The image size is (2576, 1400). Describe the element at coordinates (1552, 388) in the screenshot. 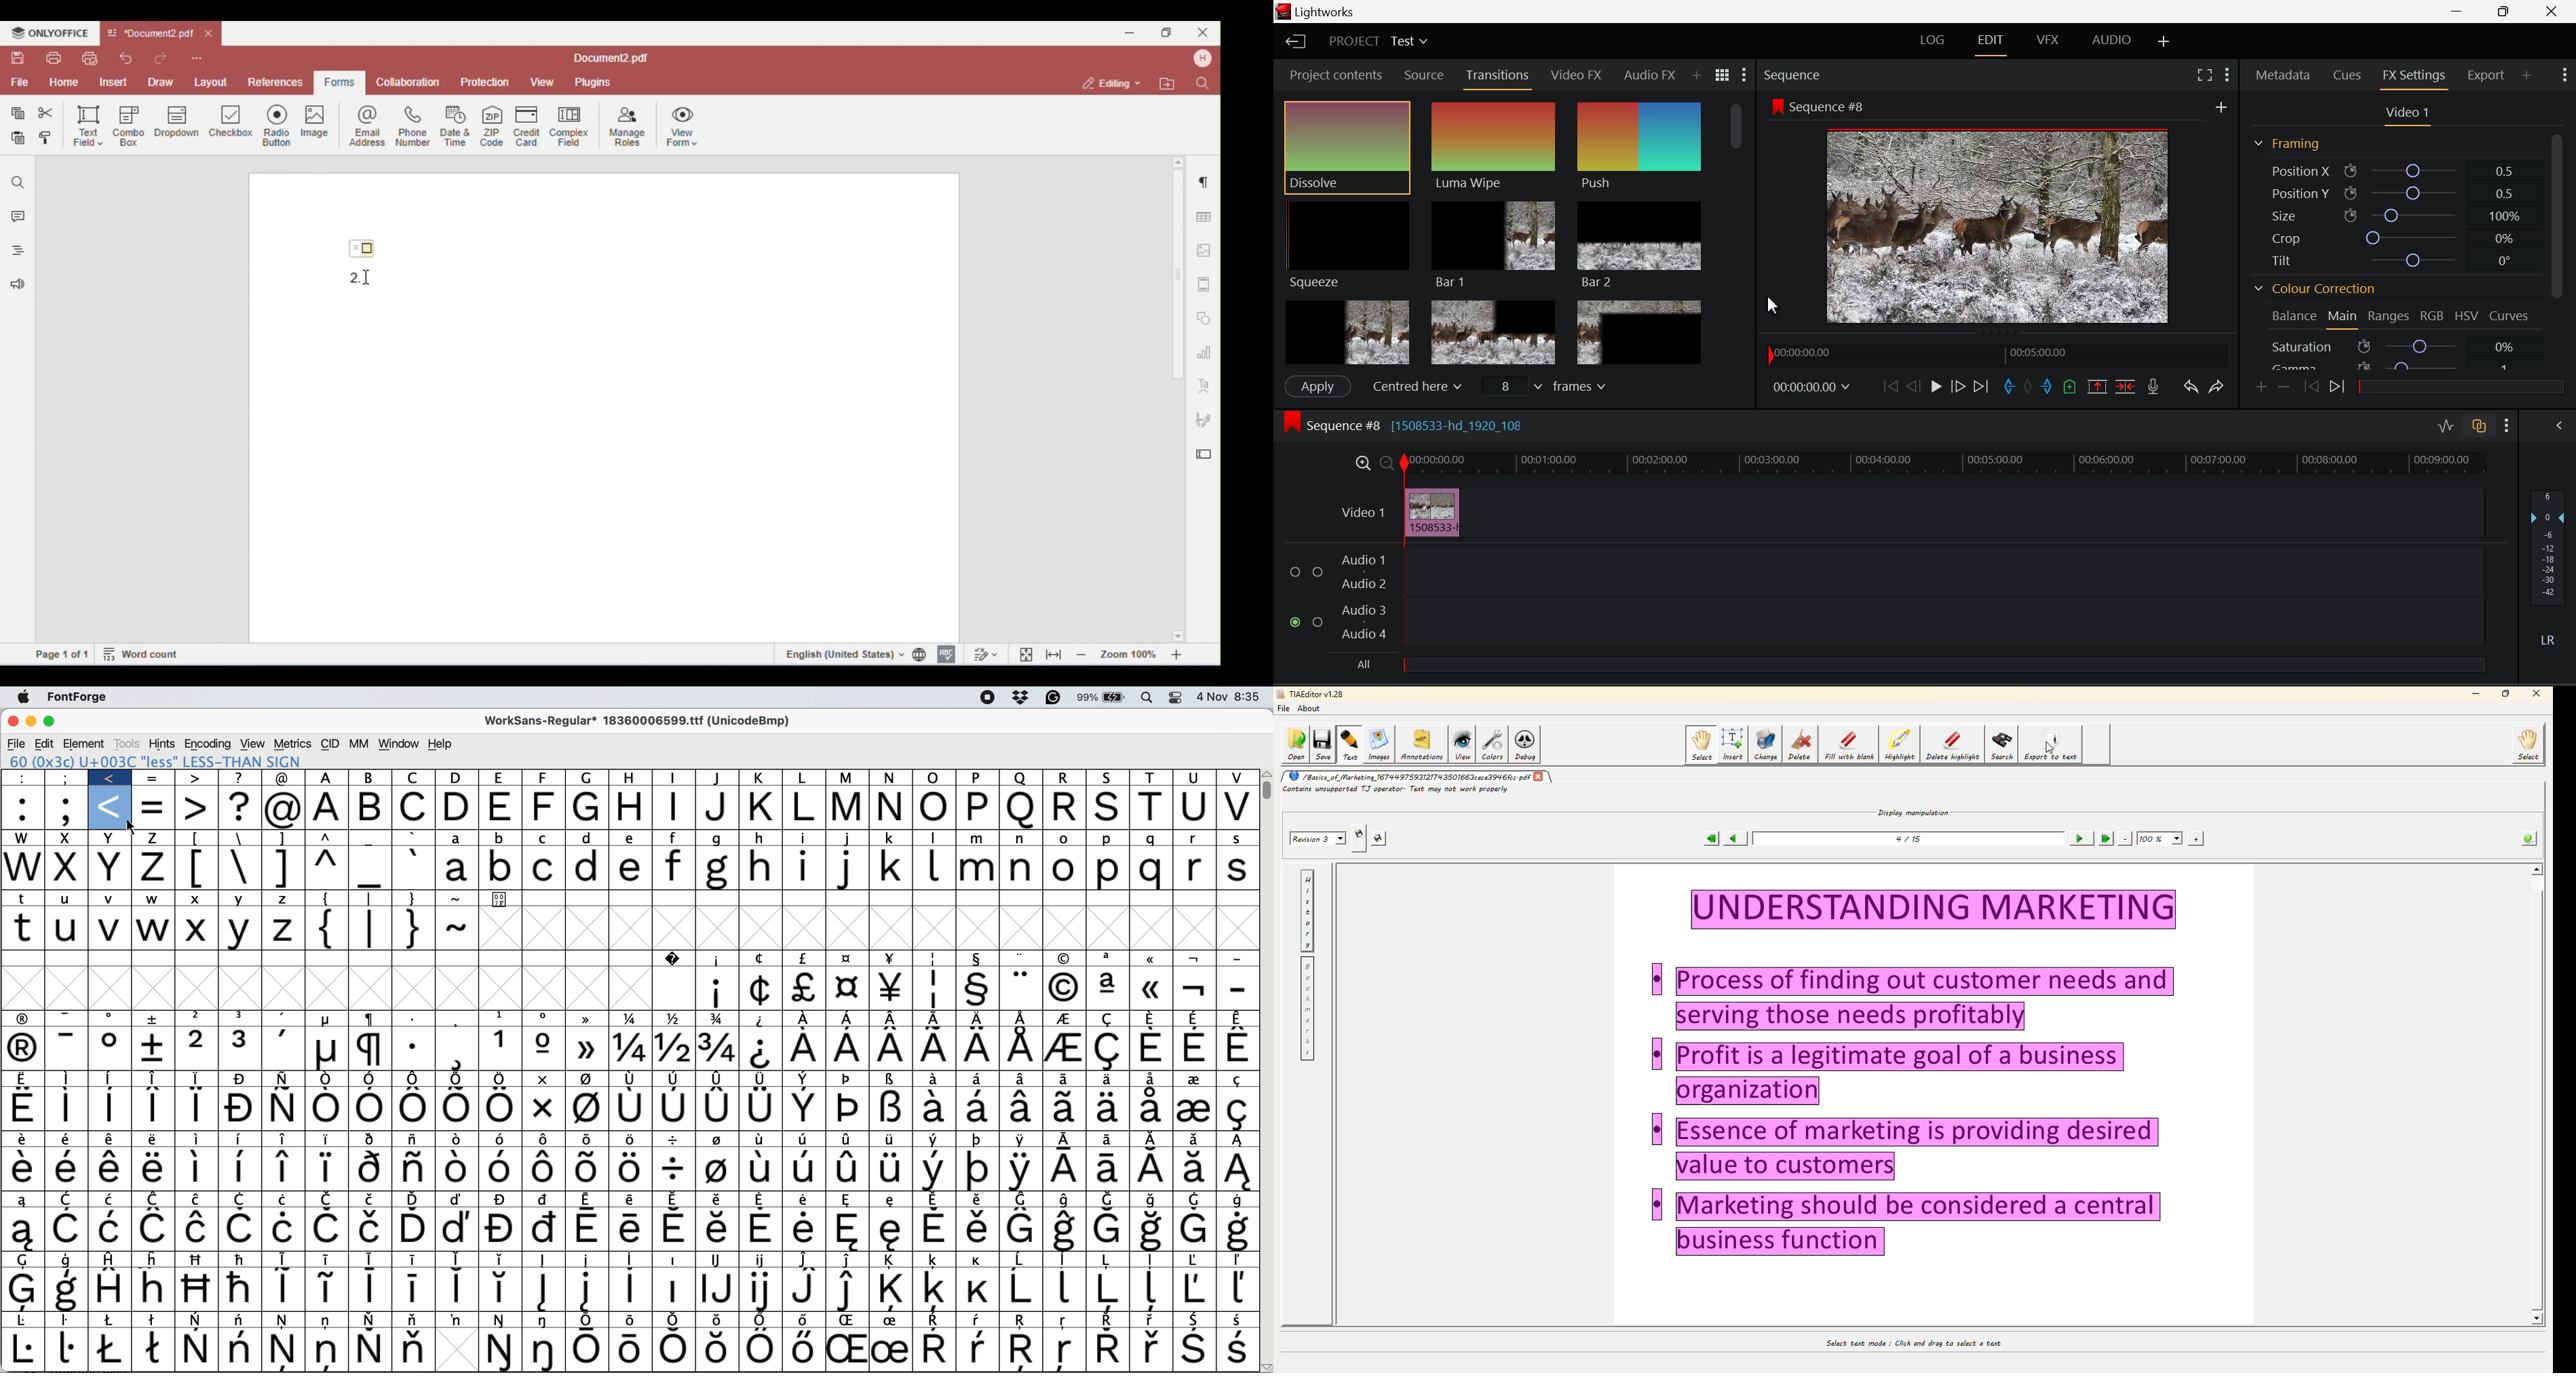

I see `frames input` at that location.